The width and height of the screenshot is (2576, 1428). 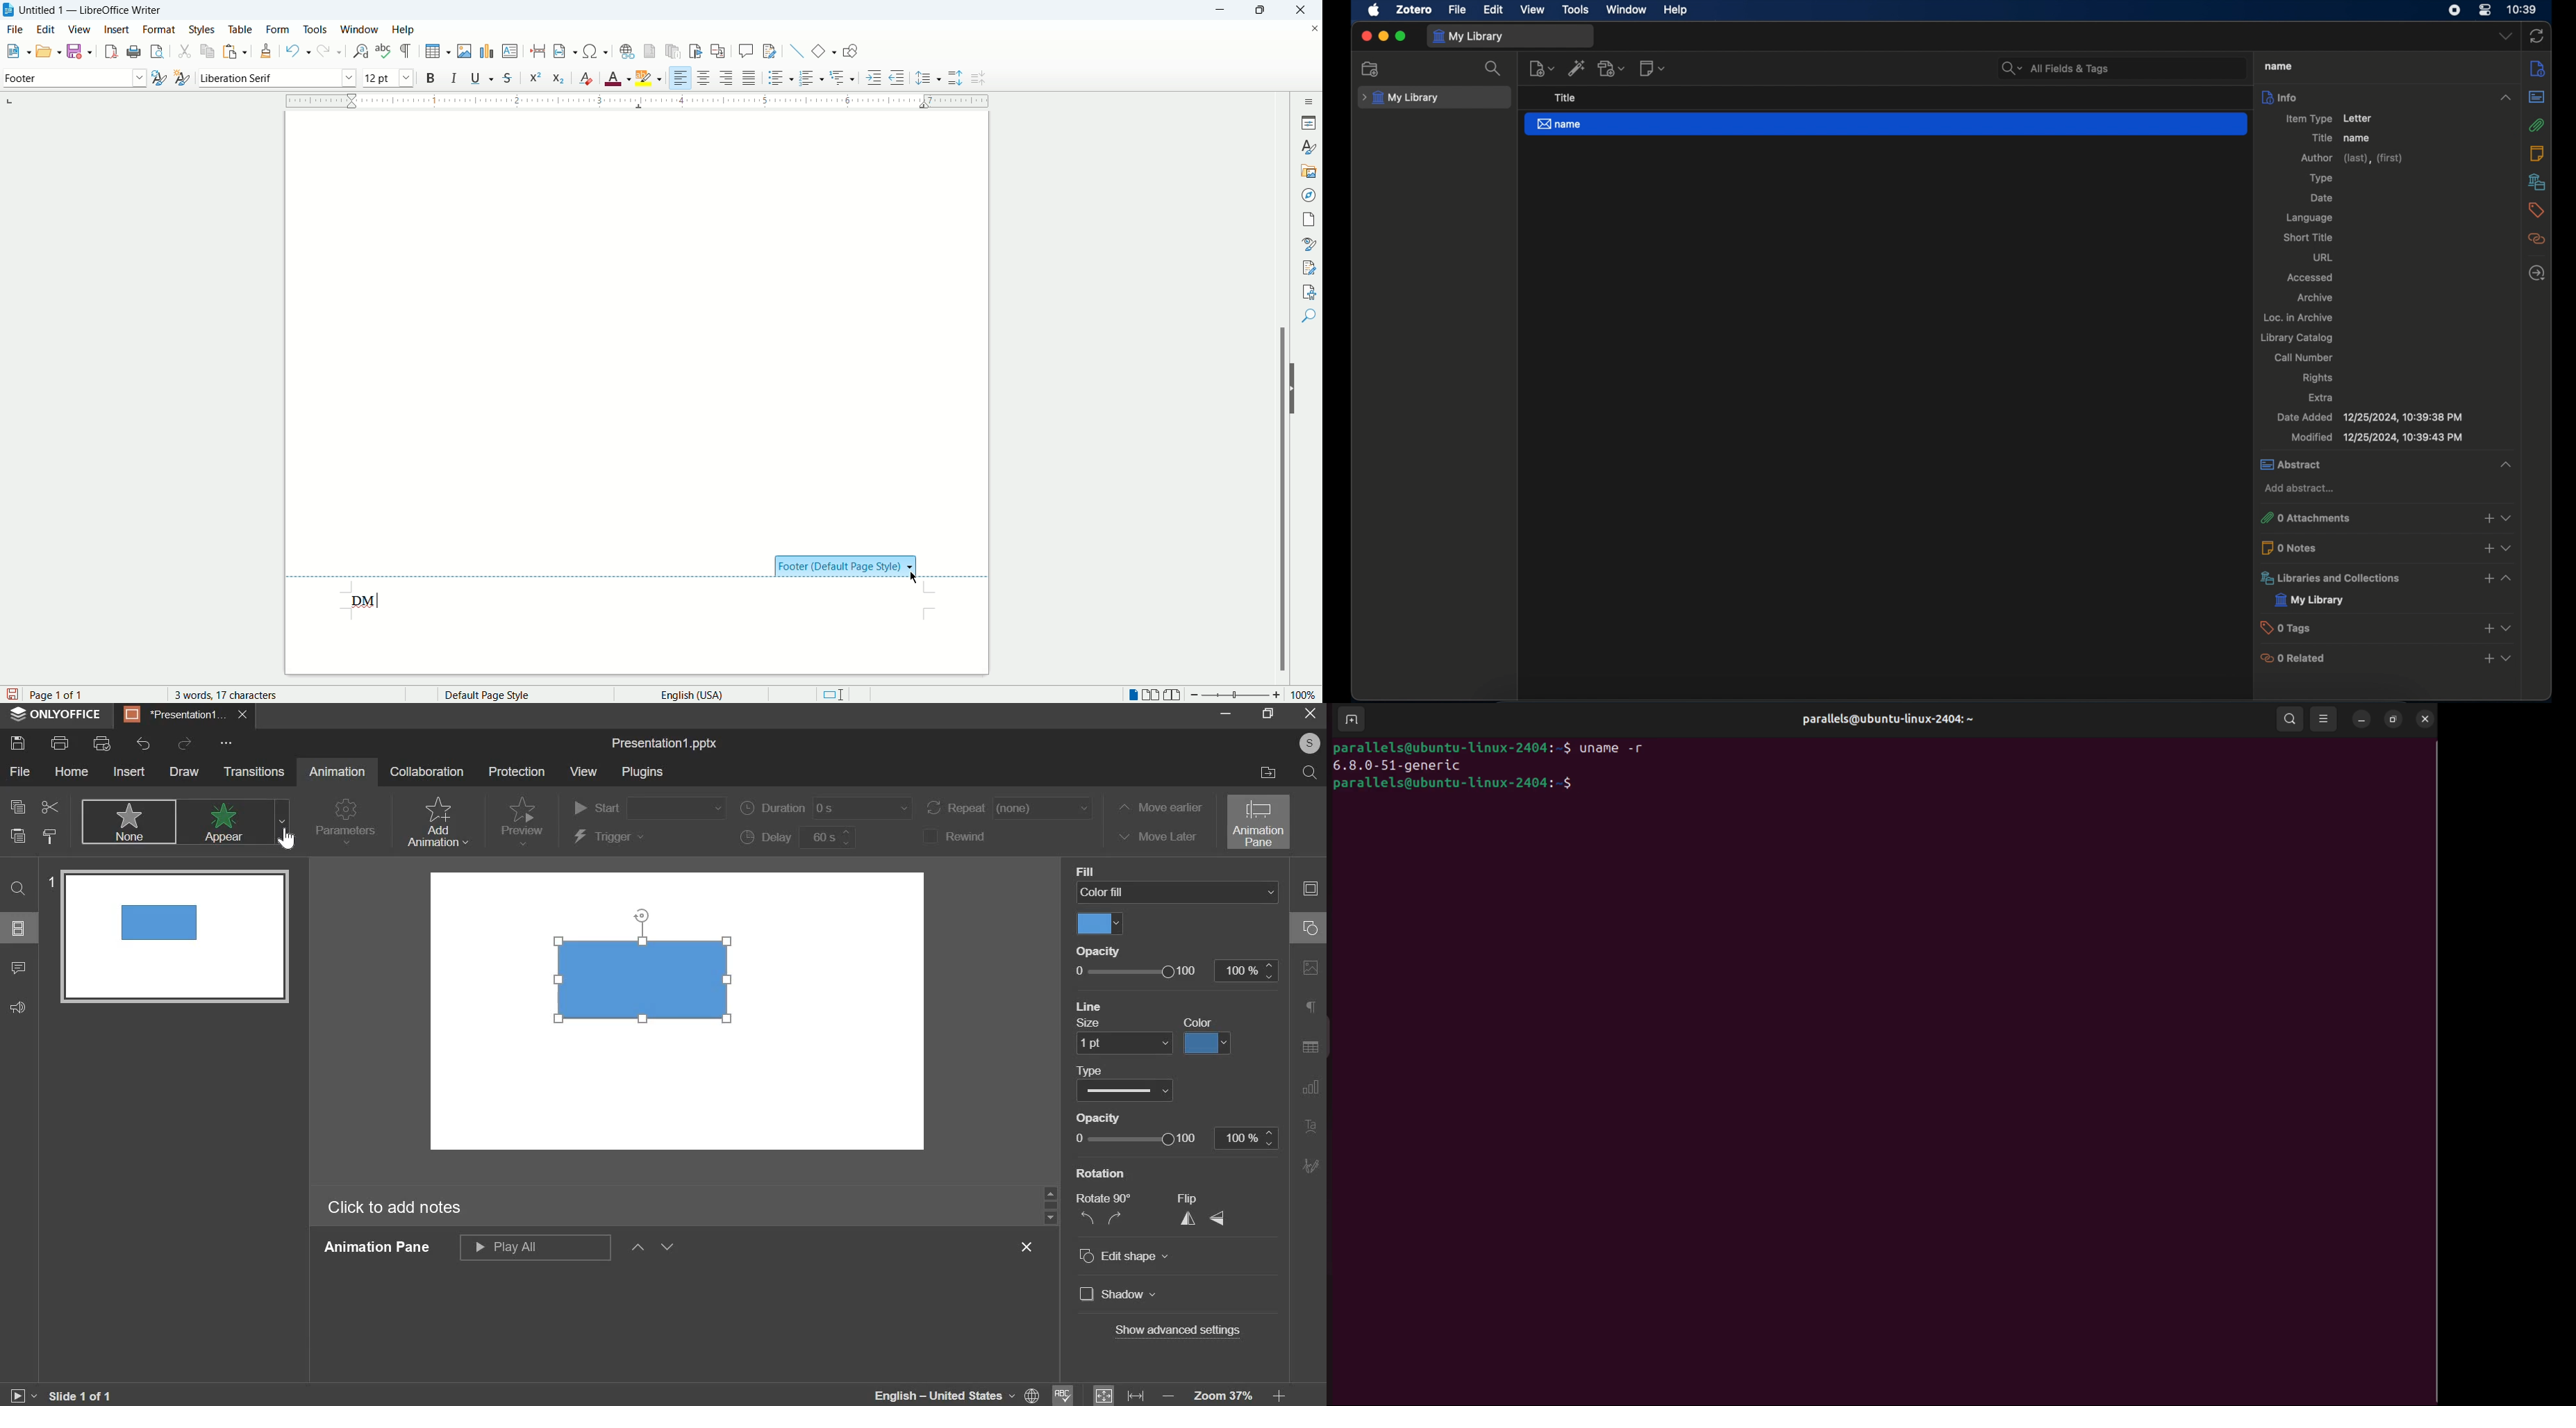 What do you see at coordinates (1067, 1393) in the screenshot?
I see `spell check` at bounding box center [1067, 1393].